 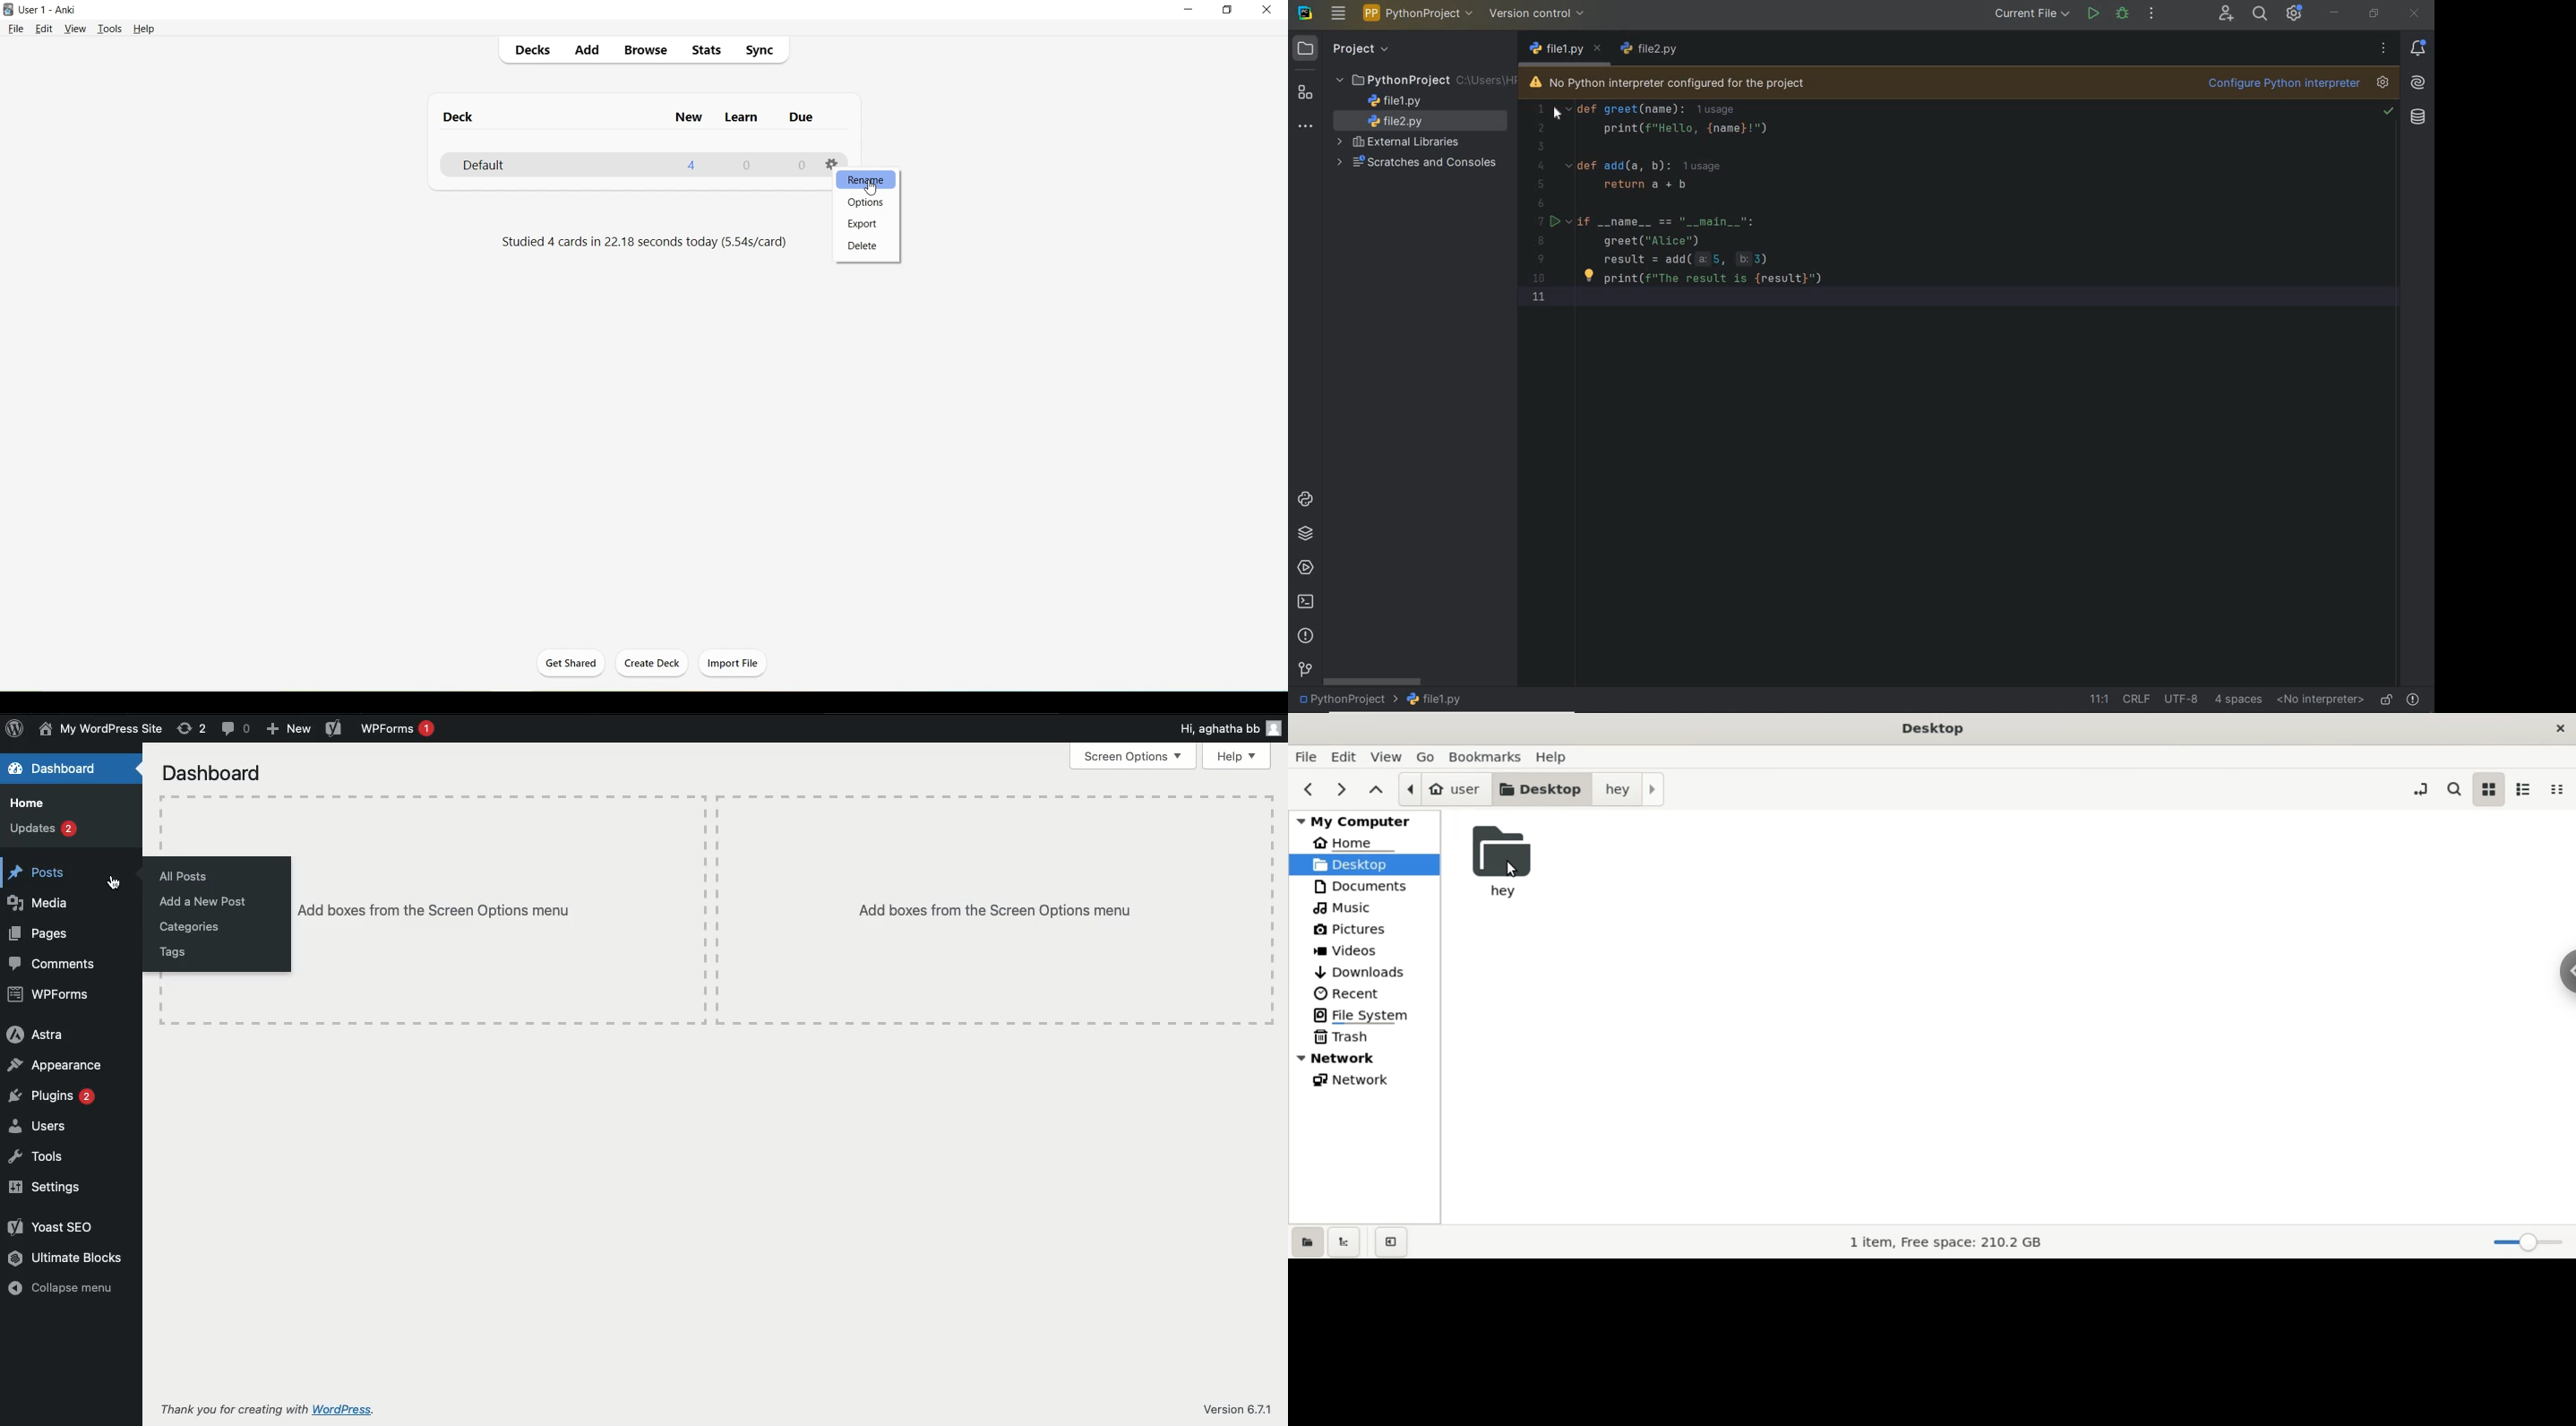 I want to click on Help, so click(x=144, y=29).